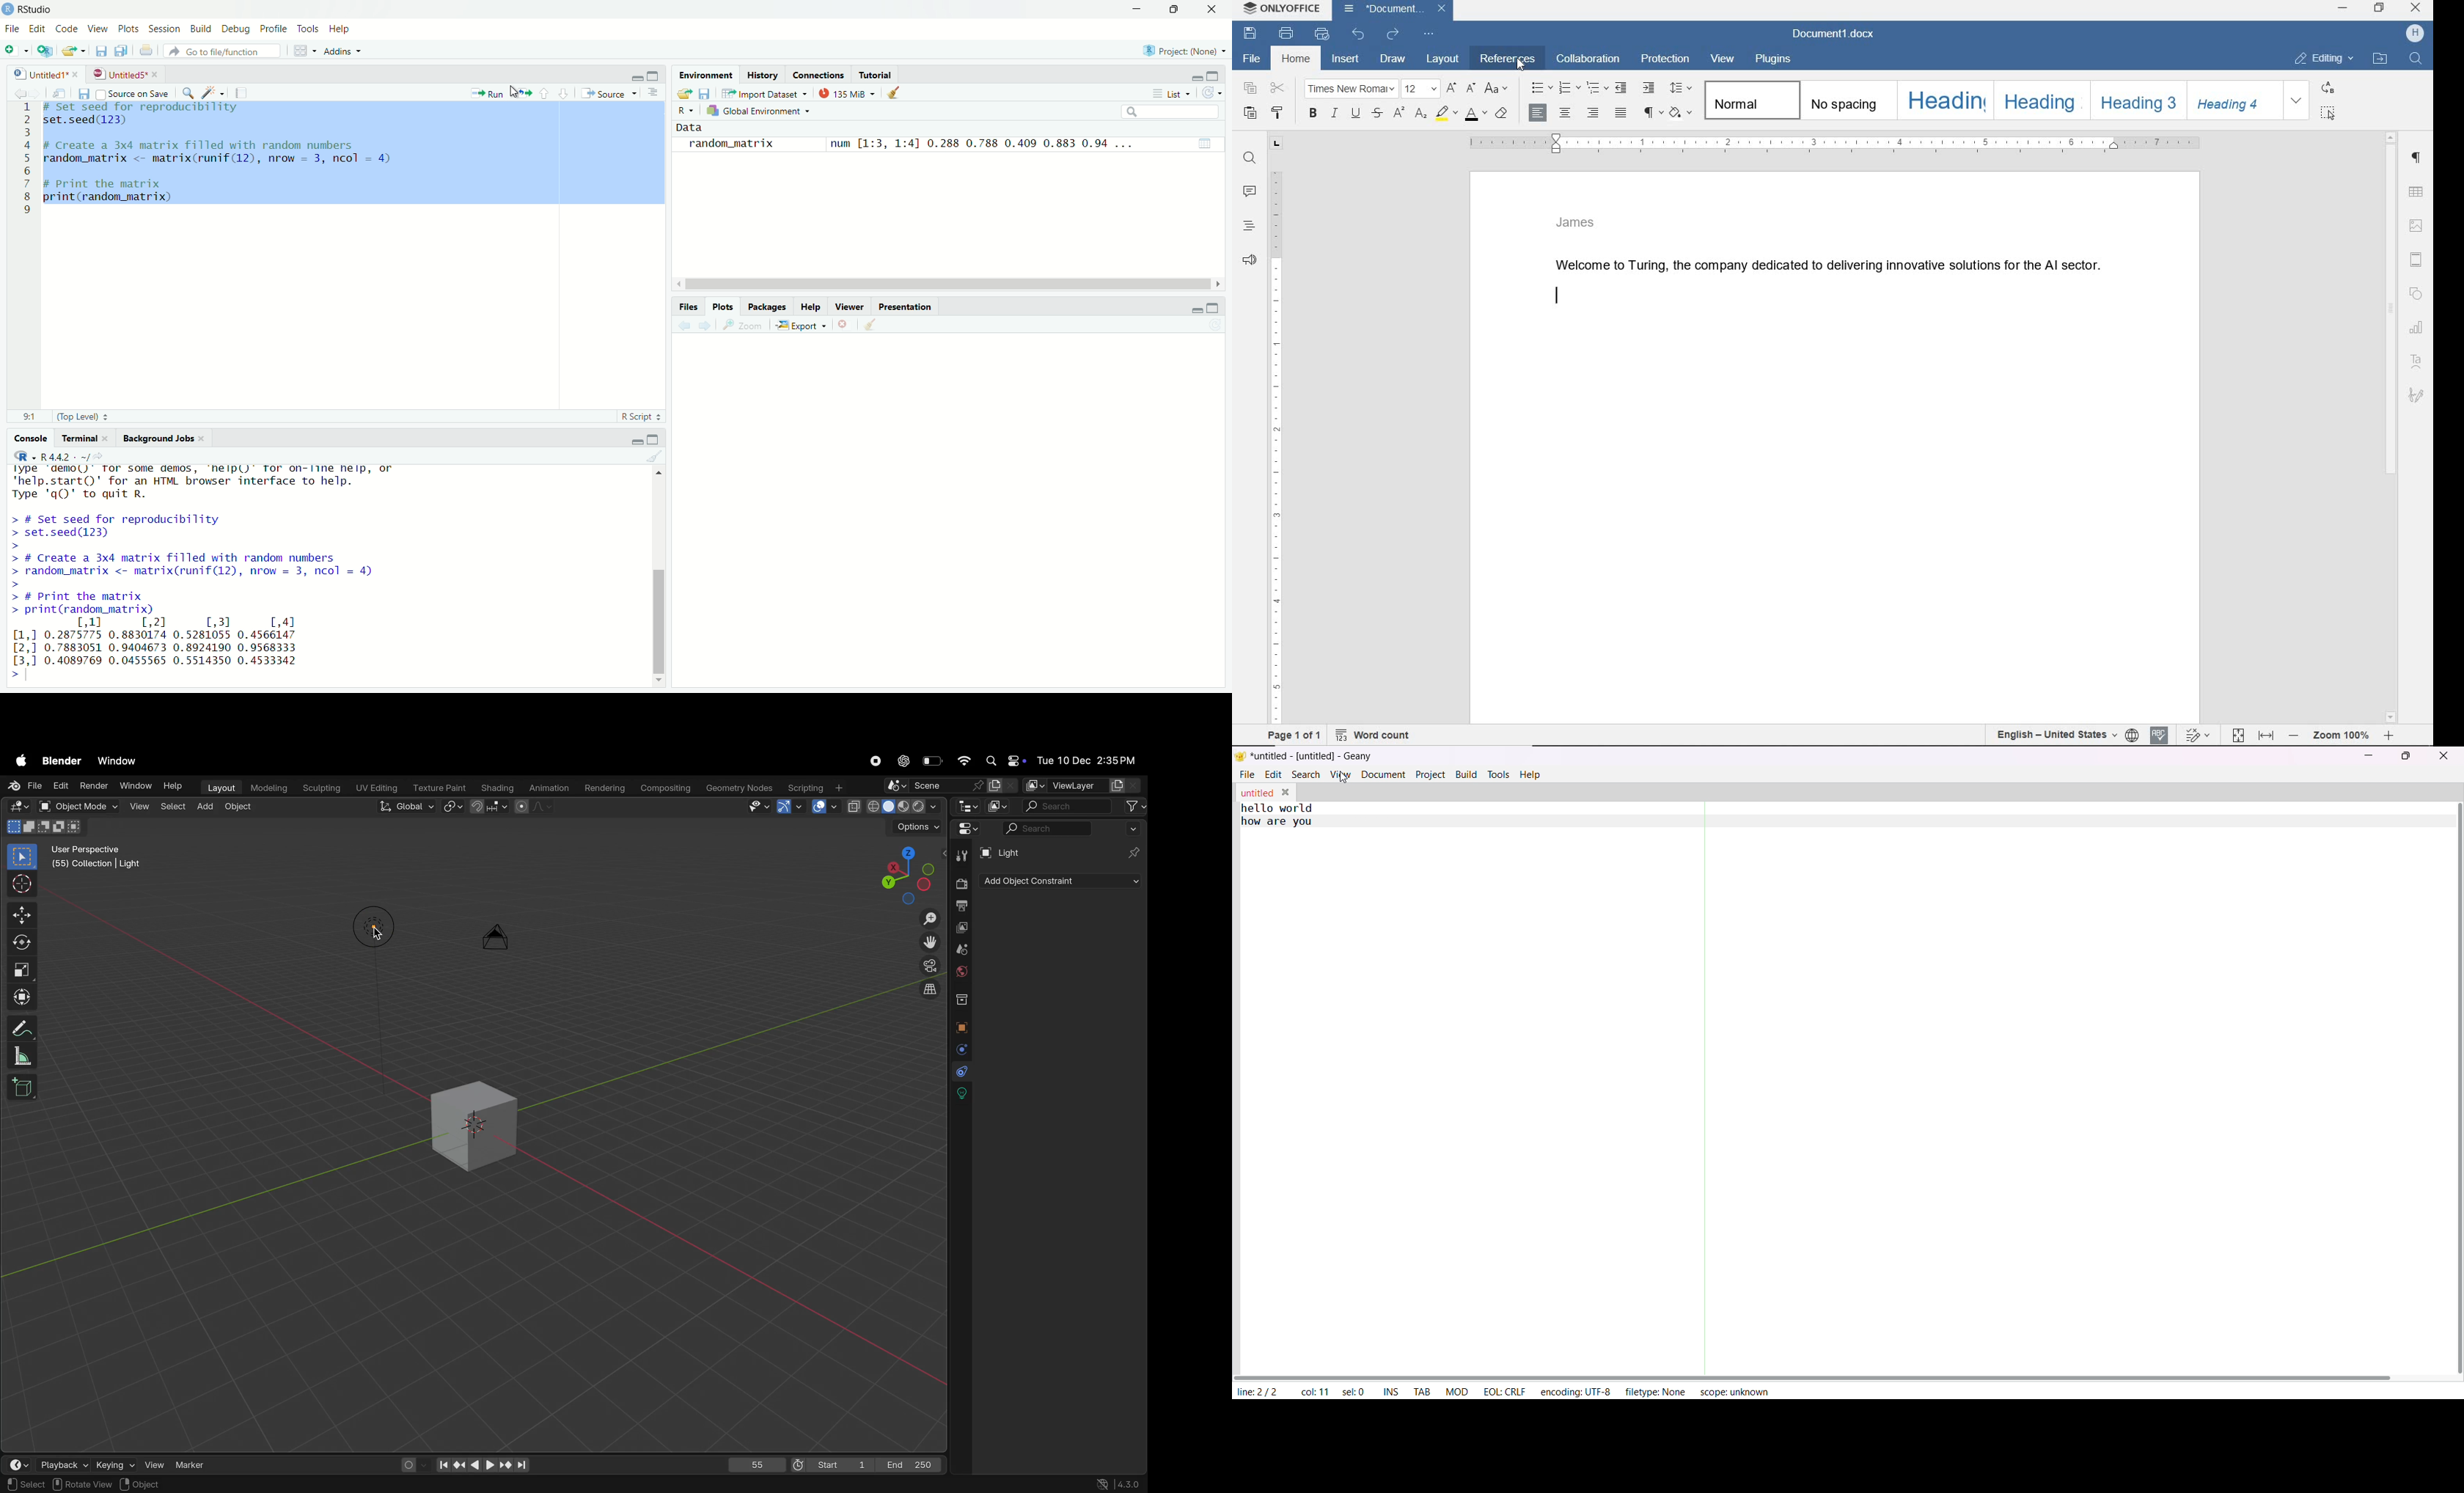 This screenshot has width=2464, height=1512. What do you see at coordinates (725, 309) in the screenshot?
I see `Plots` at bounding box center [725, 309].